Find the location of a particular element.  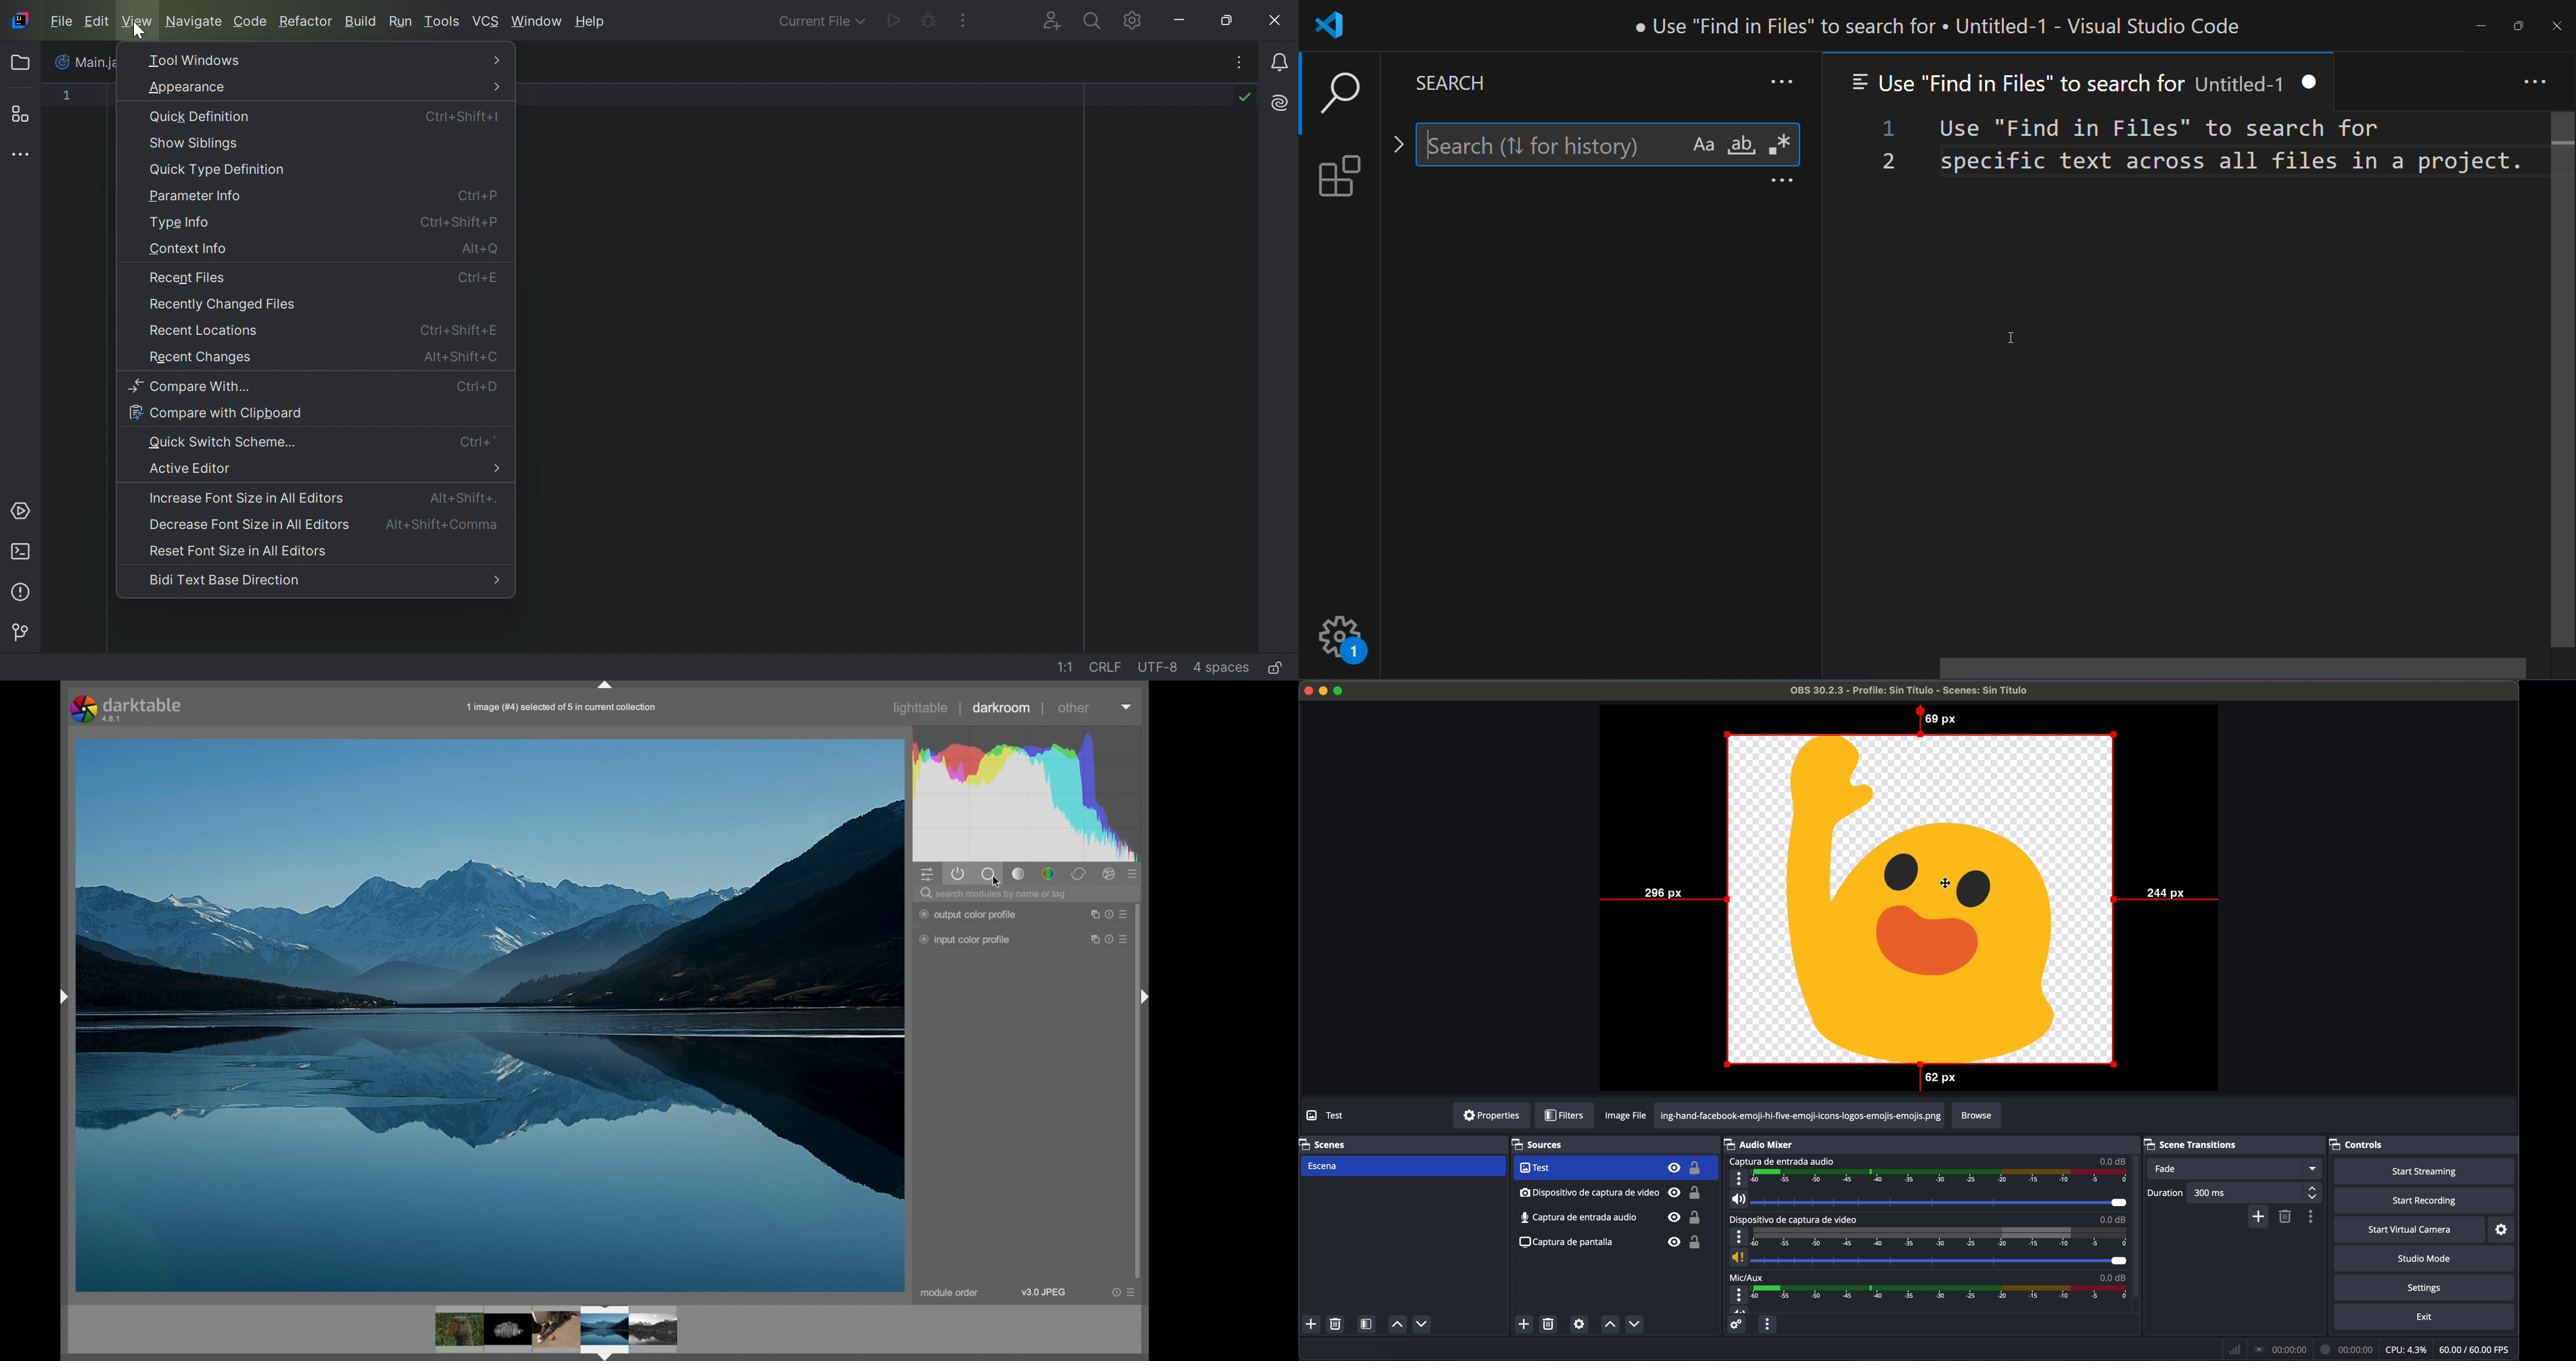

browse is located at coordinates (1977, 1116).